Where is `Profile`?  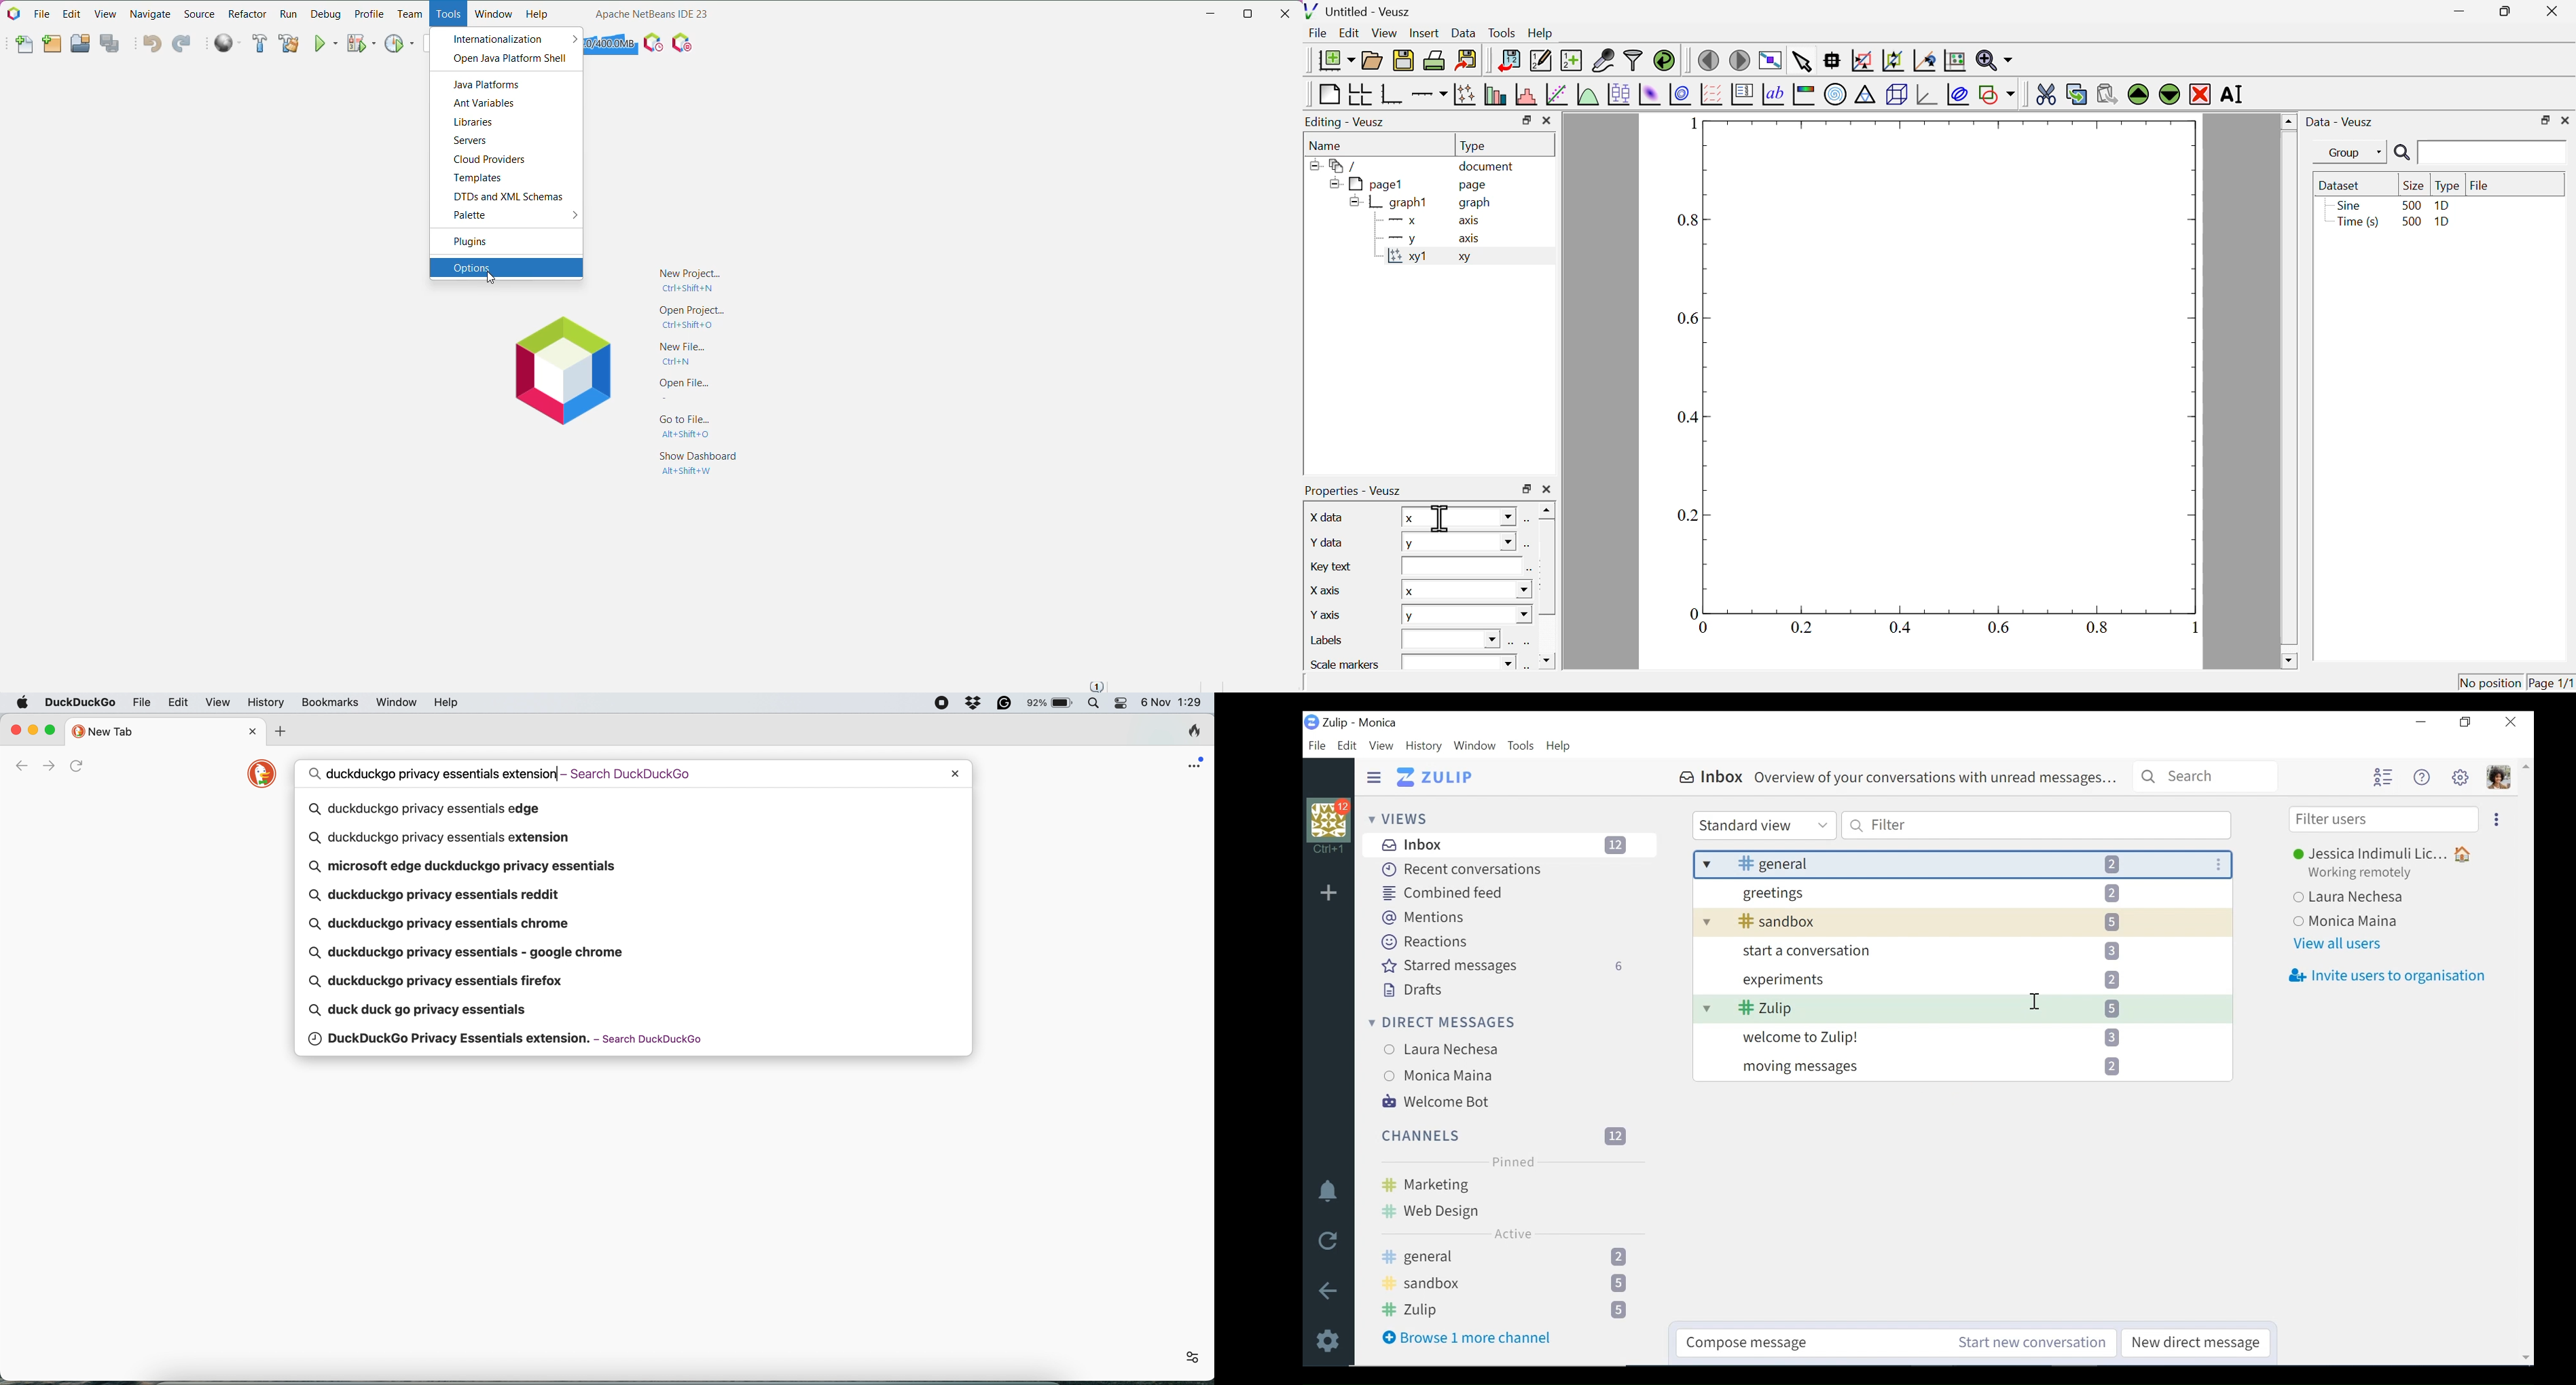 Profile is located at coordinates (1329, 830).